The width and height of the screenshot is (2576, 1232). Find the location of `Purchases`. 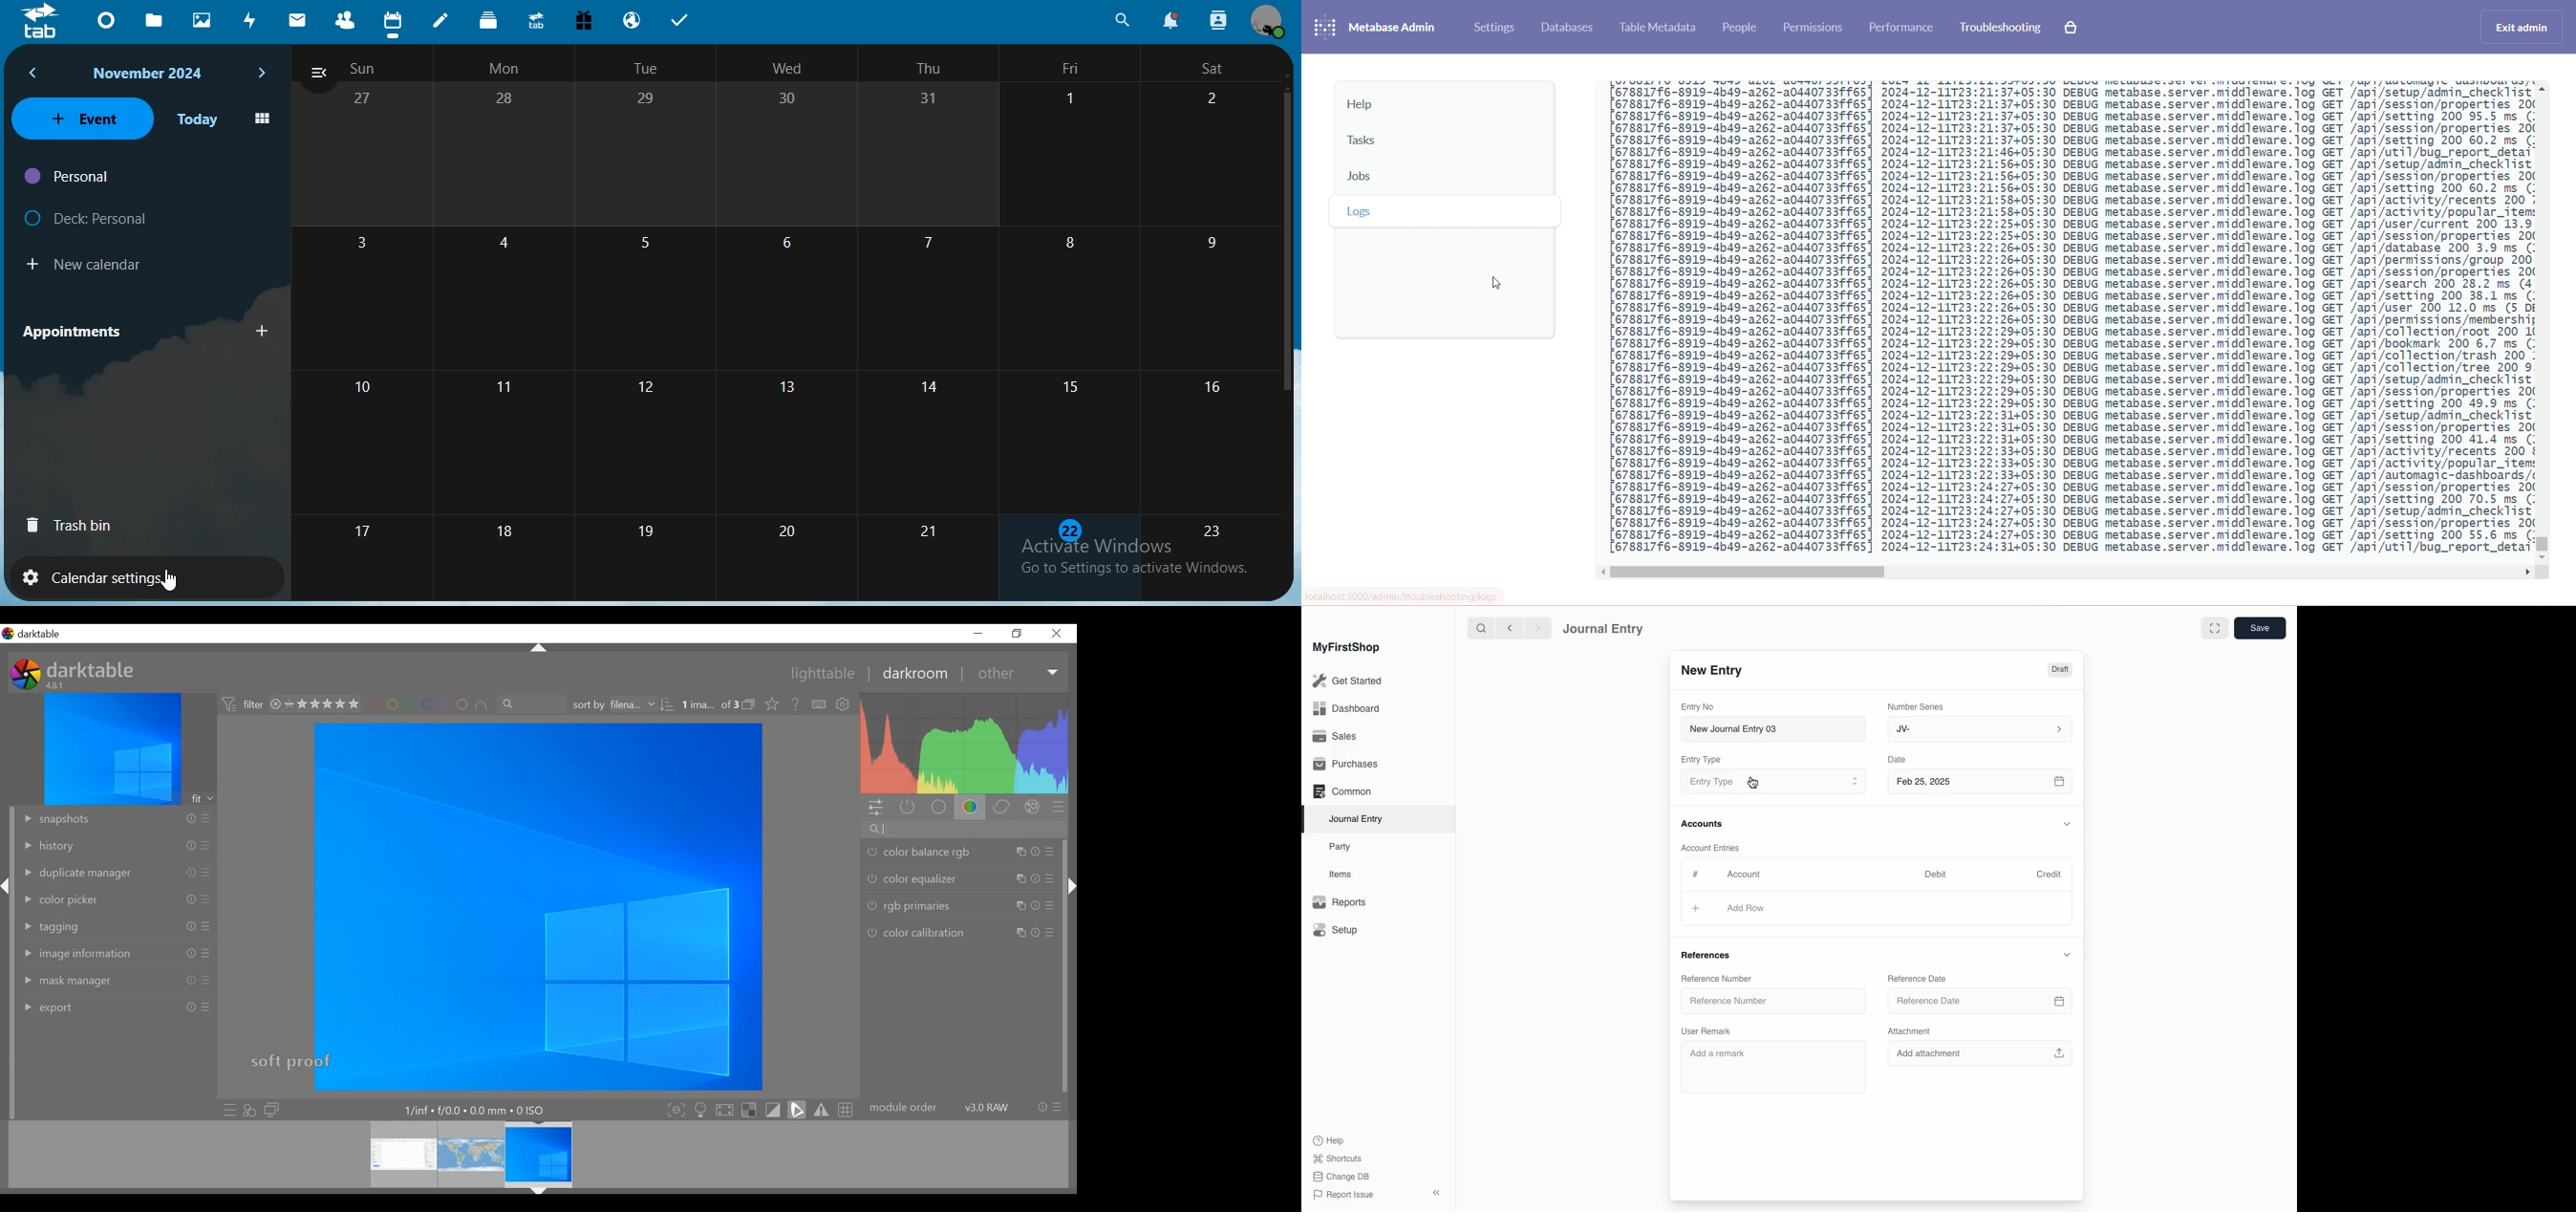

Purchases is located at coordinates (1349, 764).